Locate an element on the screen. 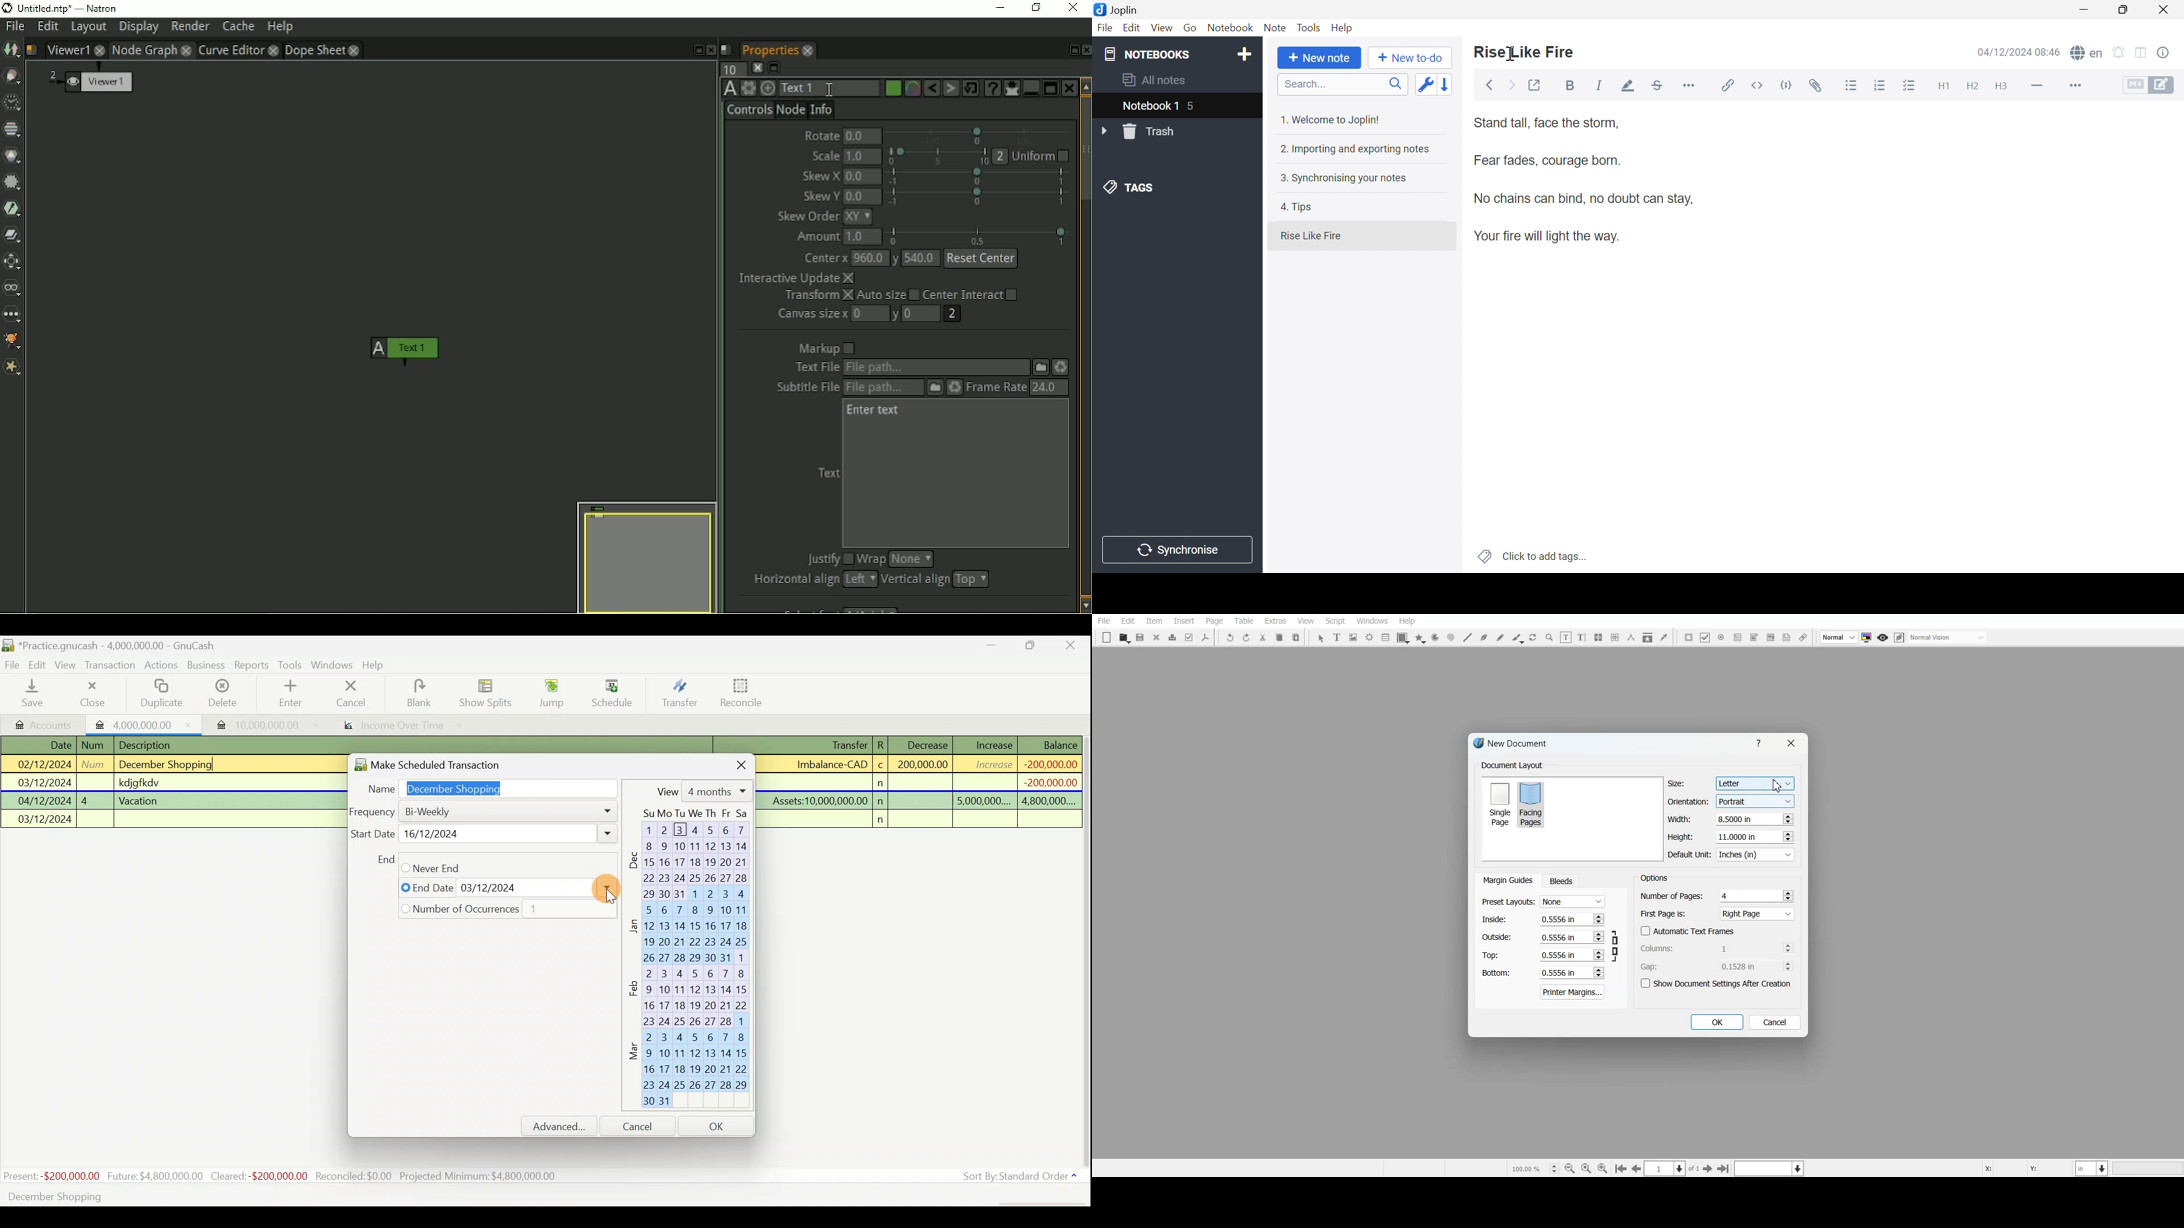 The image size is (2184, 1232). Attach file is located at coordinates (1817, 85).